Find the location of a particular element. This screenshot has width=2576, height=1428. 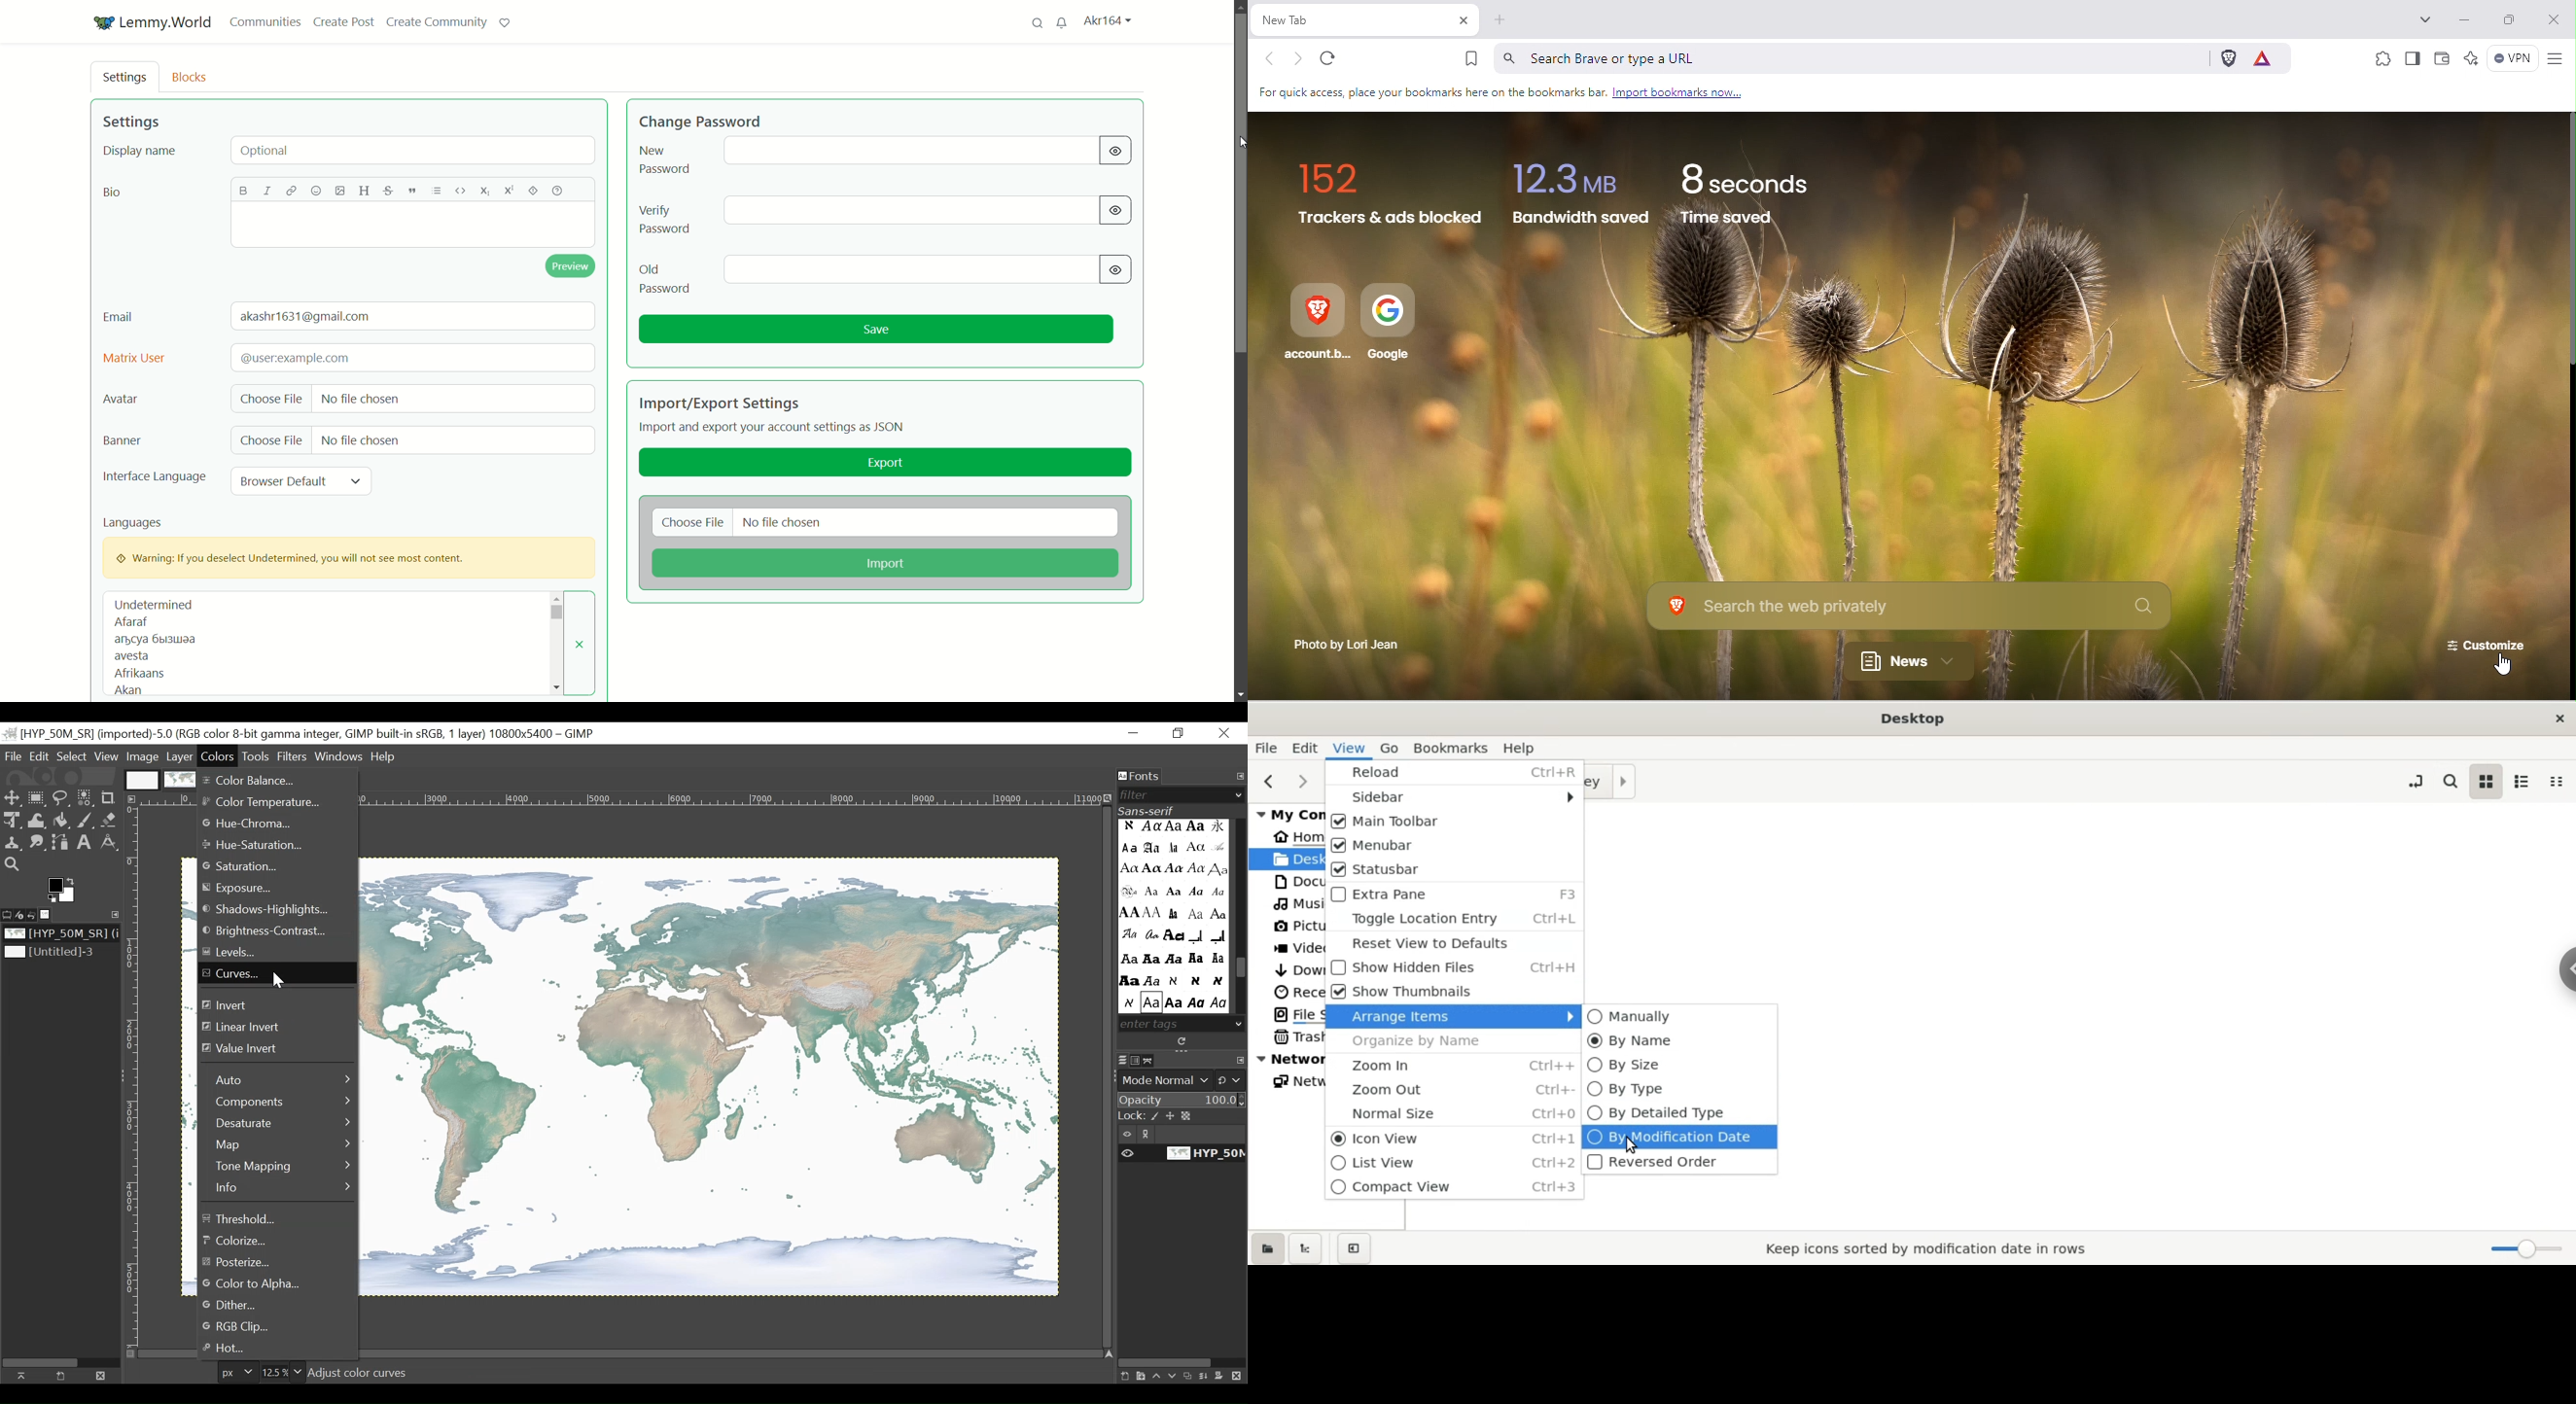

Close tab is located at coordinates (1463, 21).